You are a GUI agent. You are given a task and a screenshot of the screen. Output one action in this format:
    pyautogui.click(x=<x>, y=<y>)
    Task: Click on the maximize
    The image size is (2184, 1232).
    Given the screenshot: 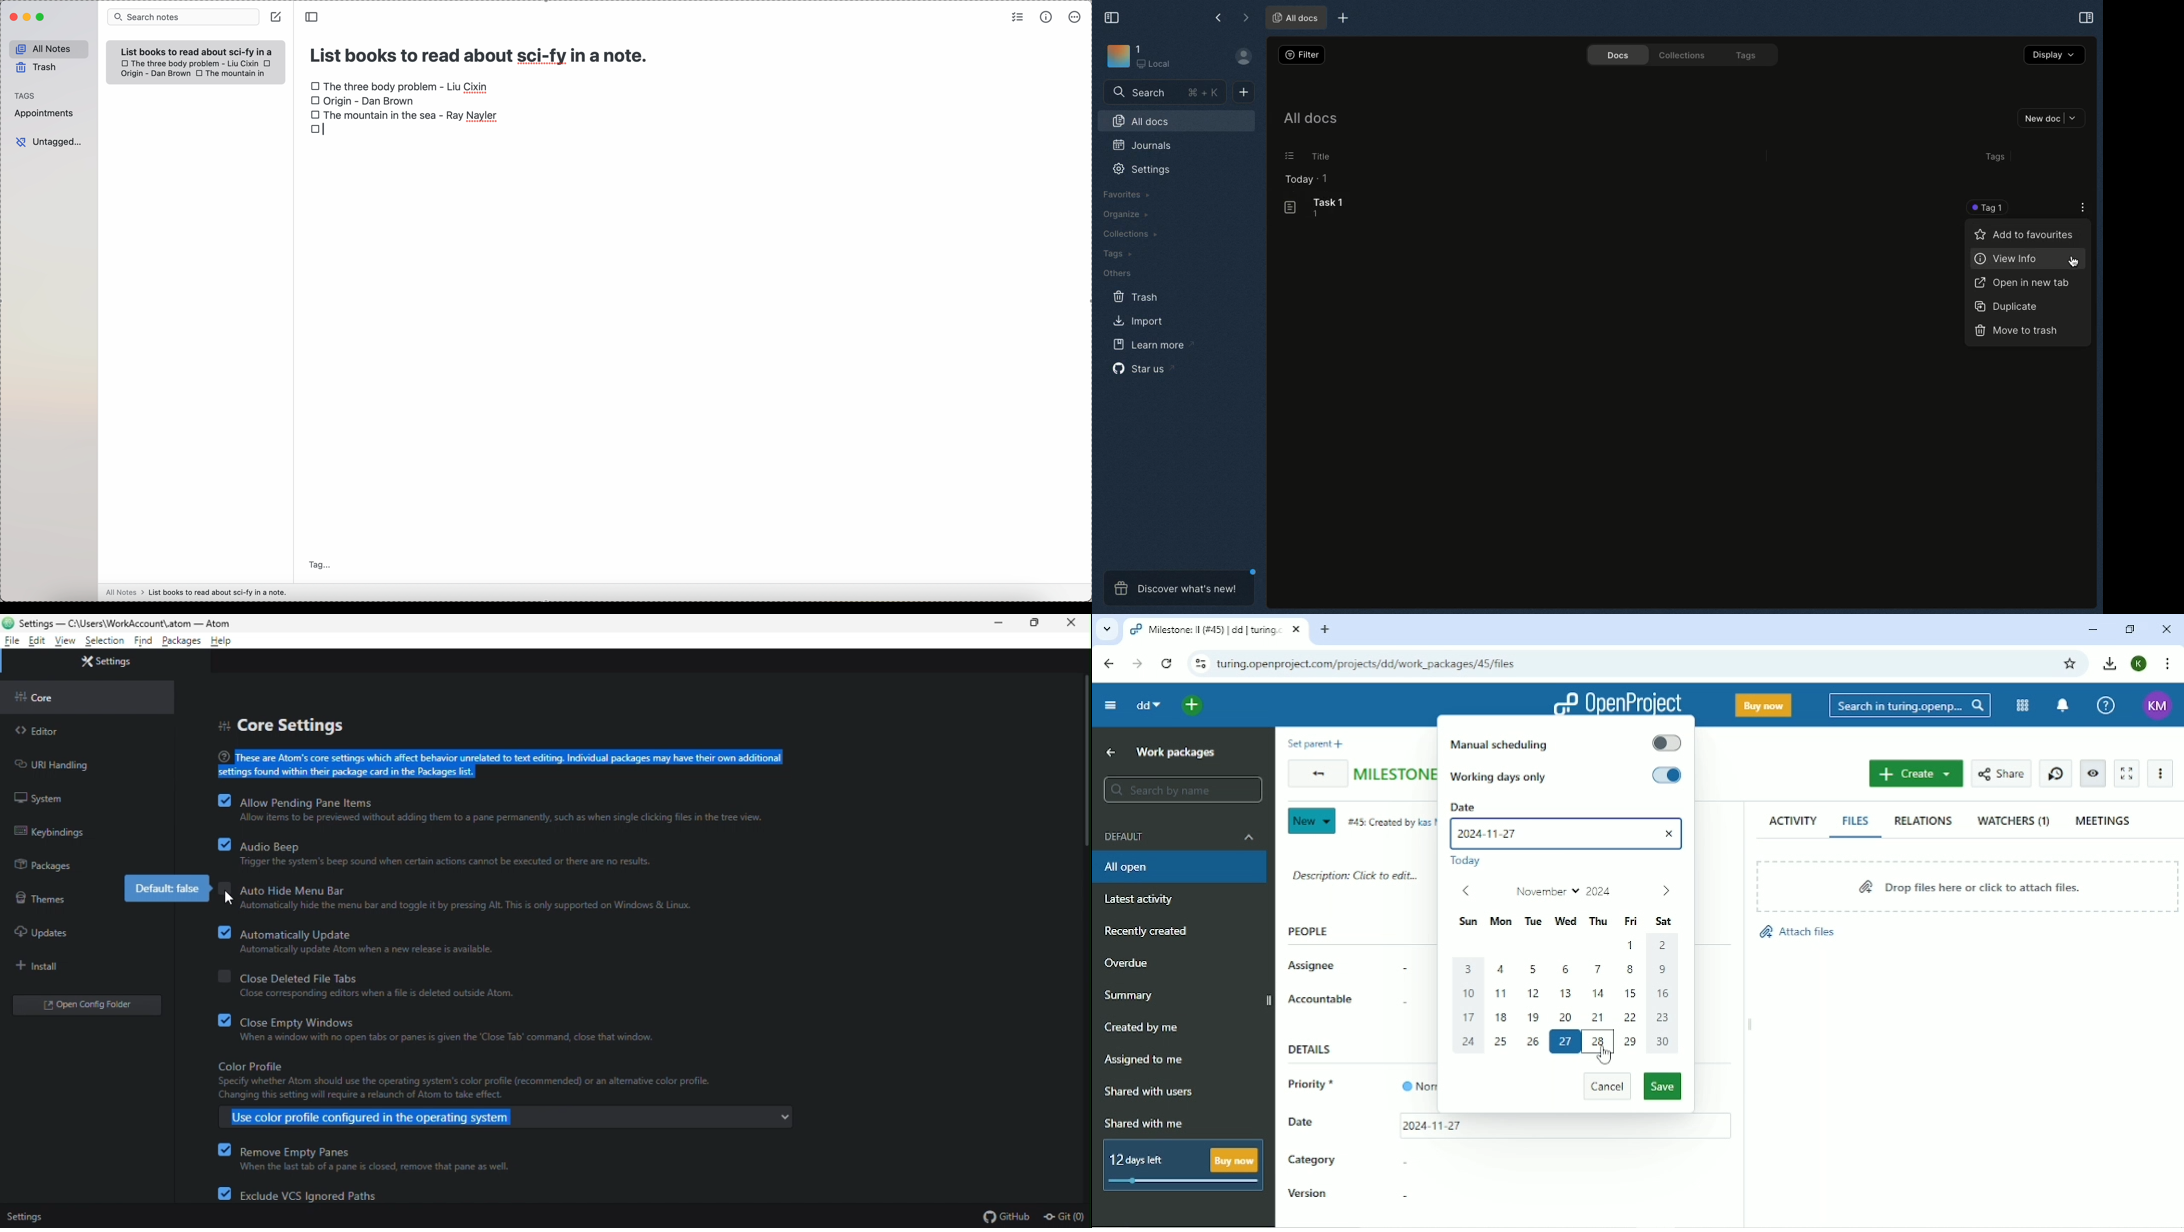 What is the action you would take?
    pyautogui.click(x=40, y=18)
    